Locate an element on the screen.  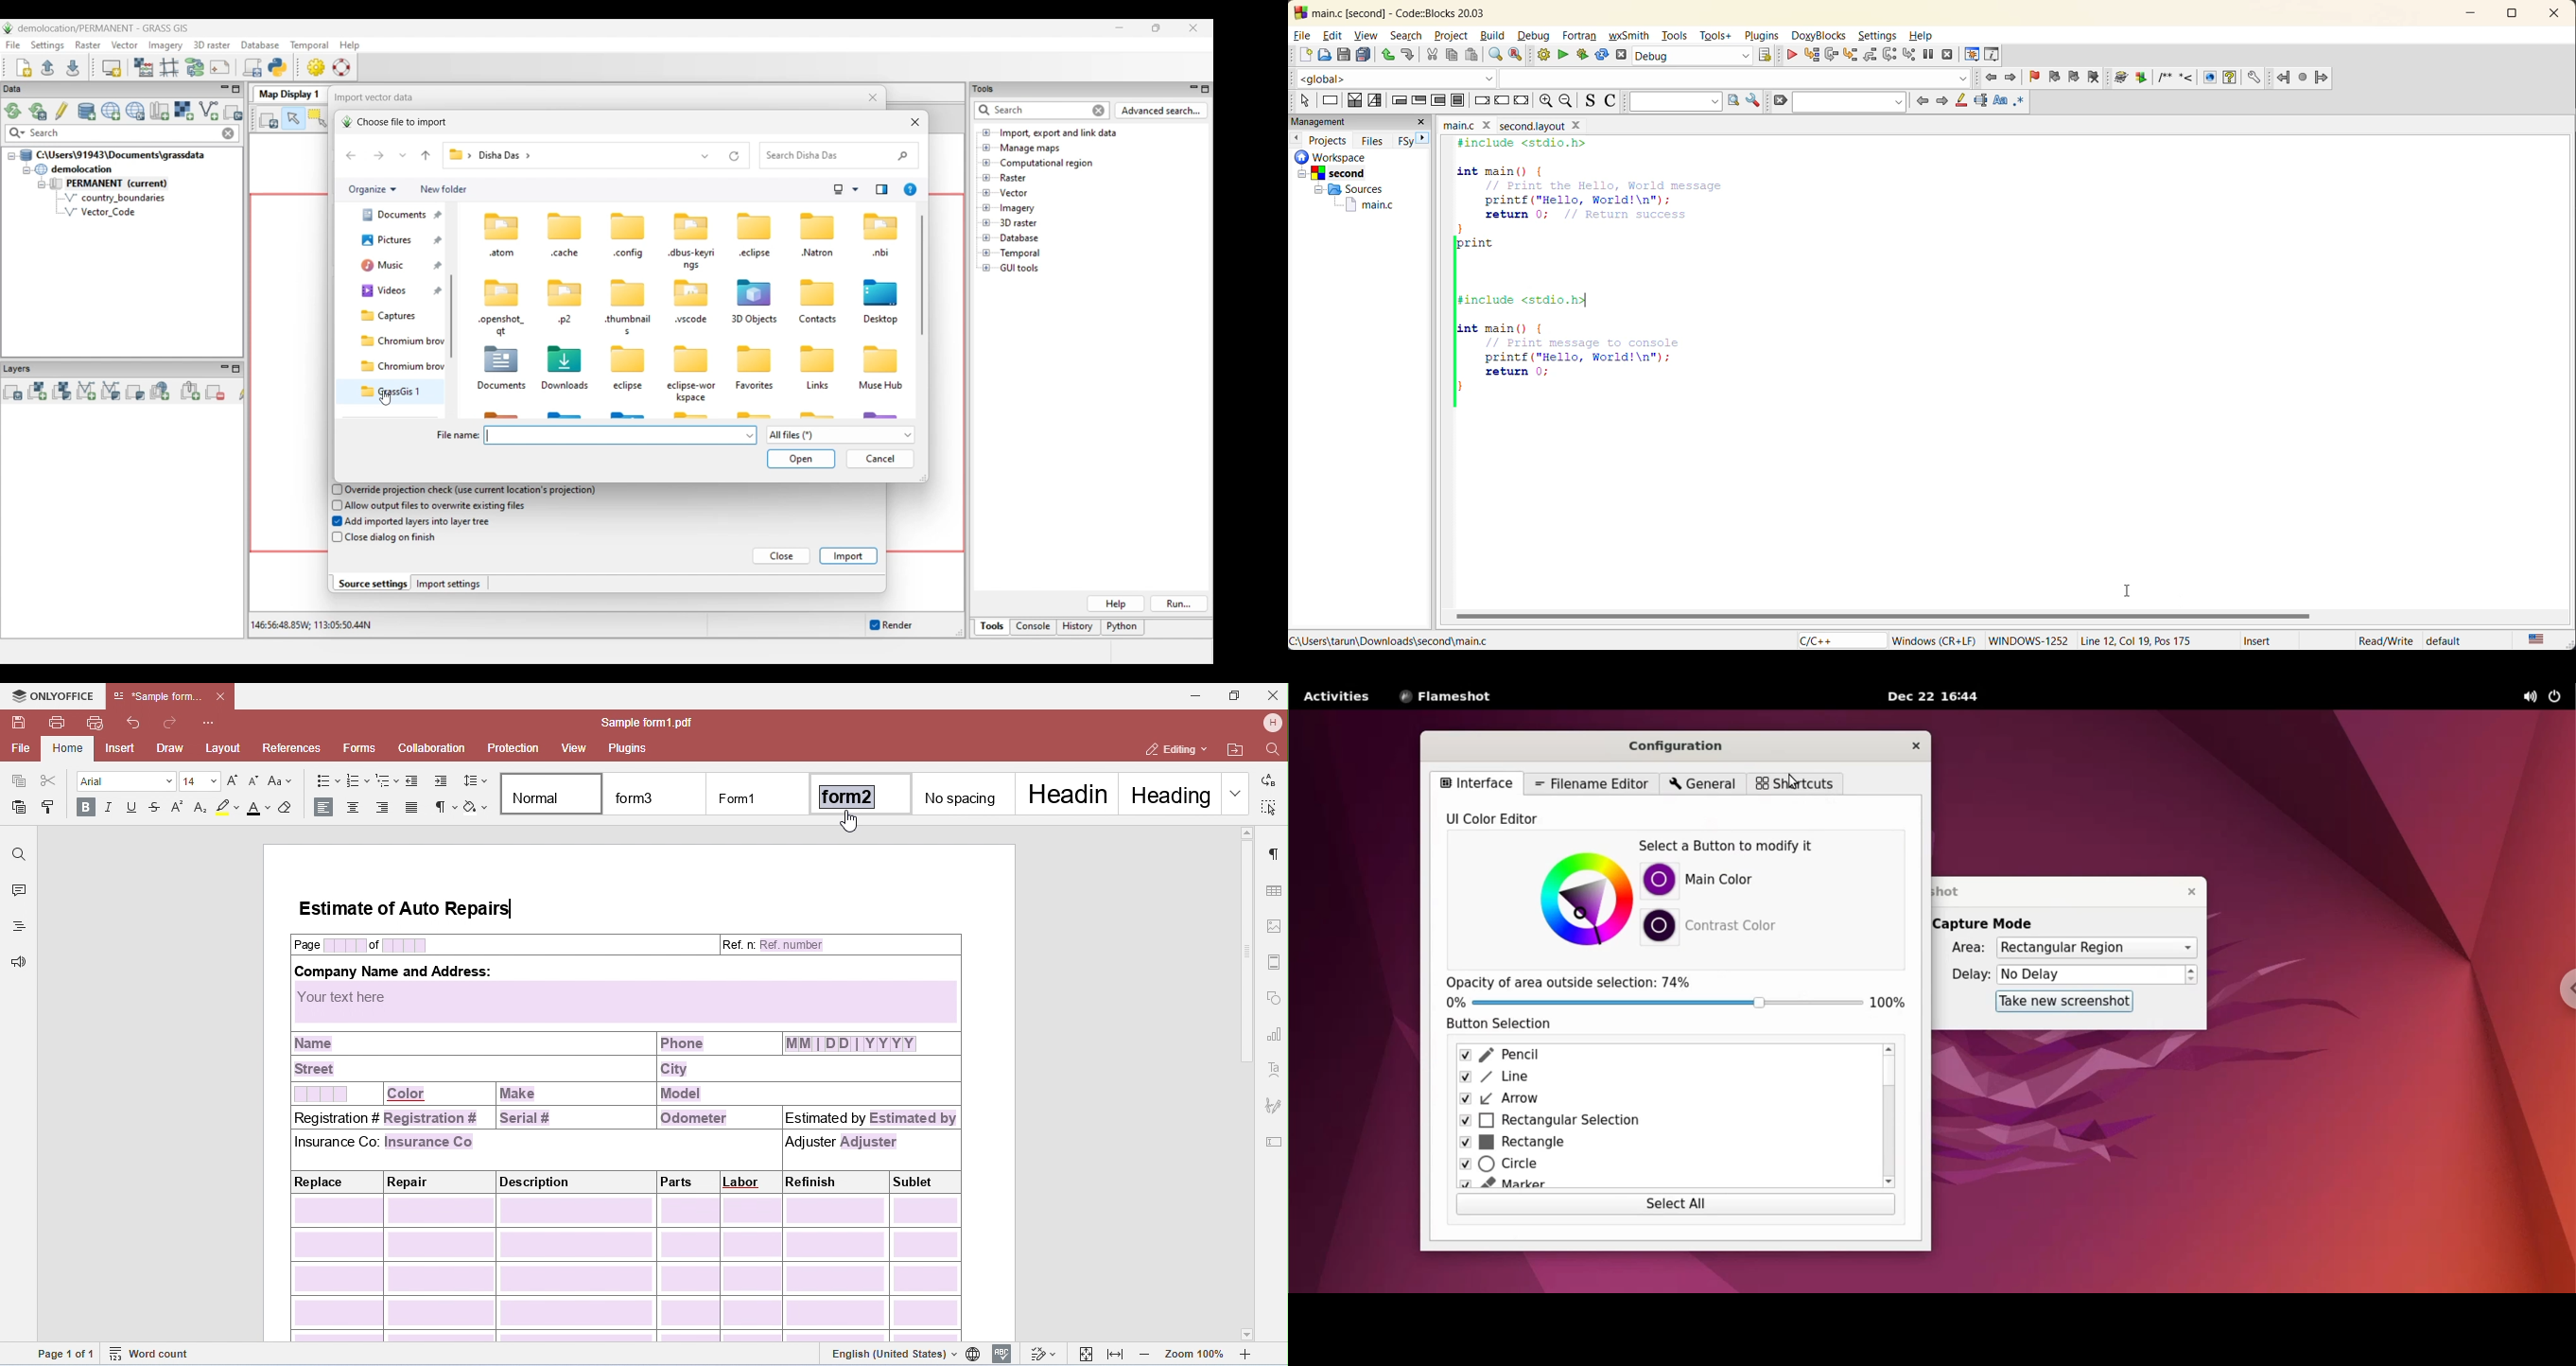
search is located at coordinates (1852, 103).